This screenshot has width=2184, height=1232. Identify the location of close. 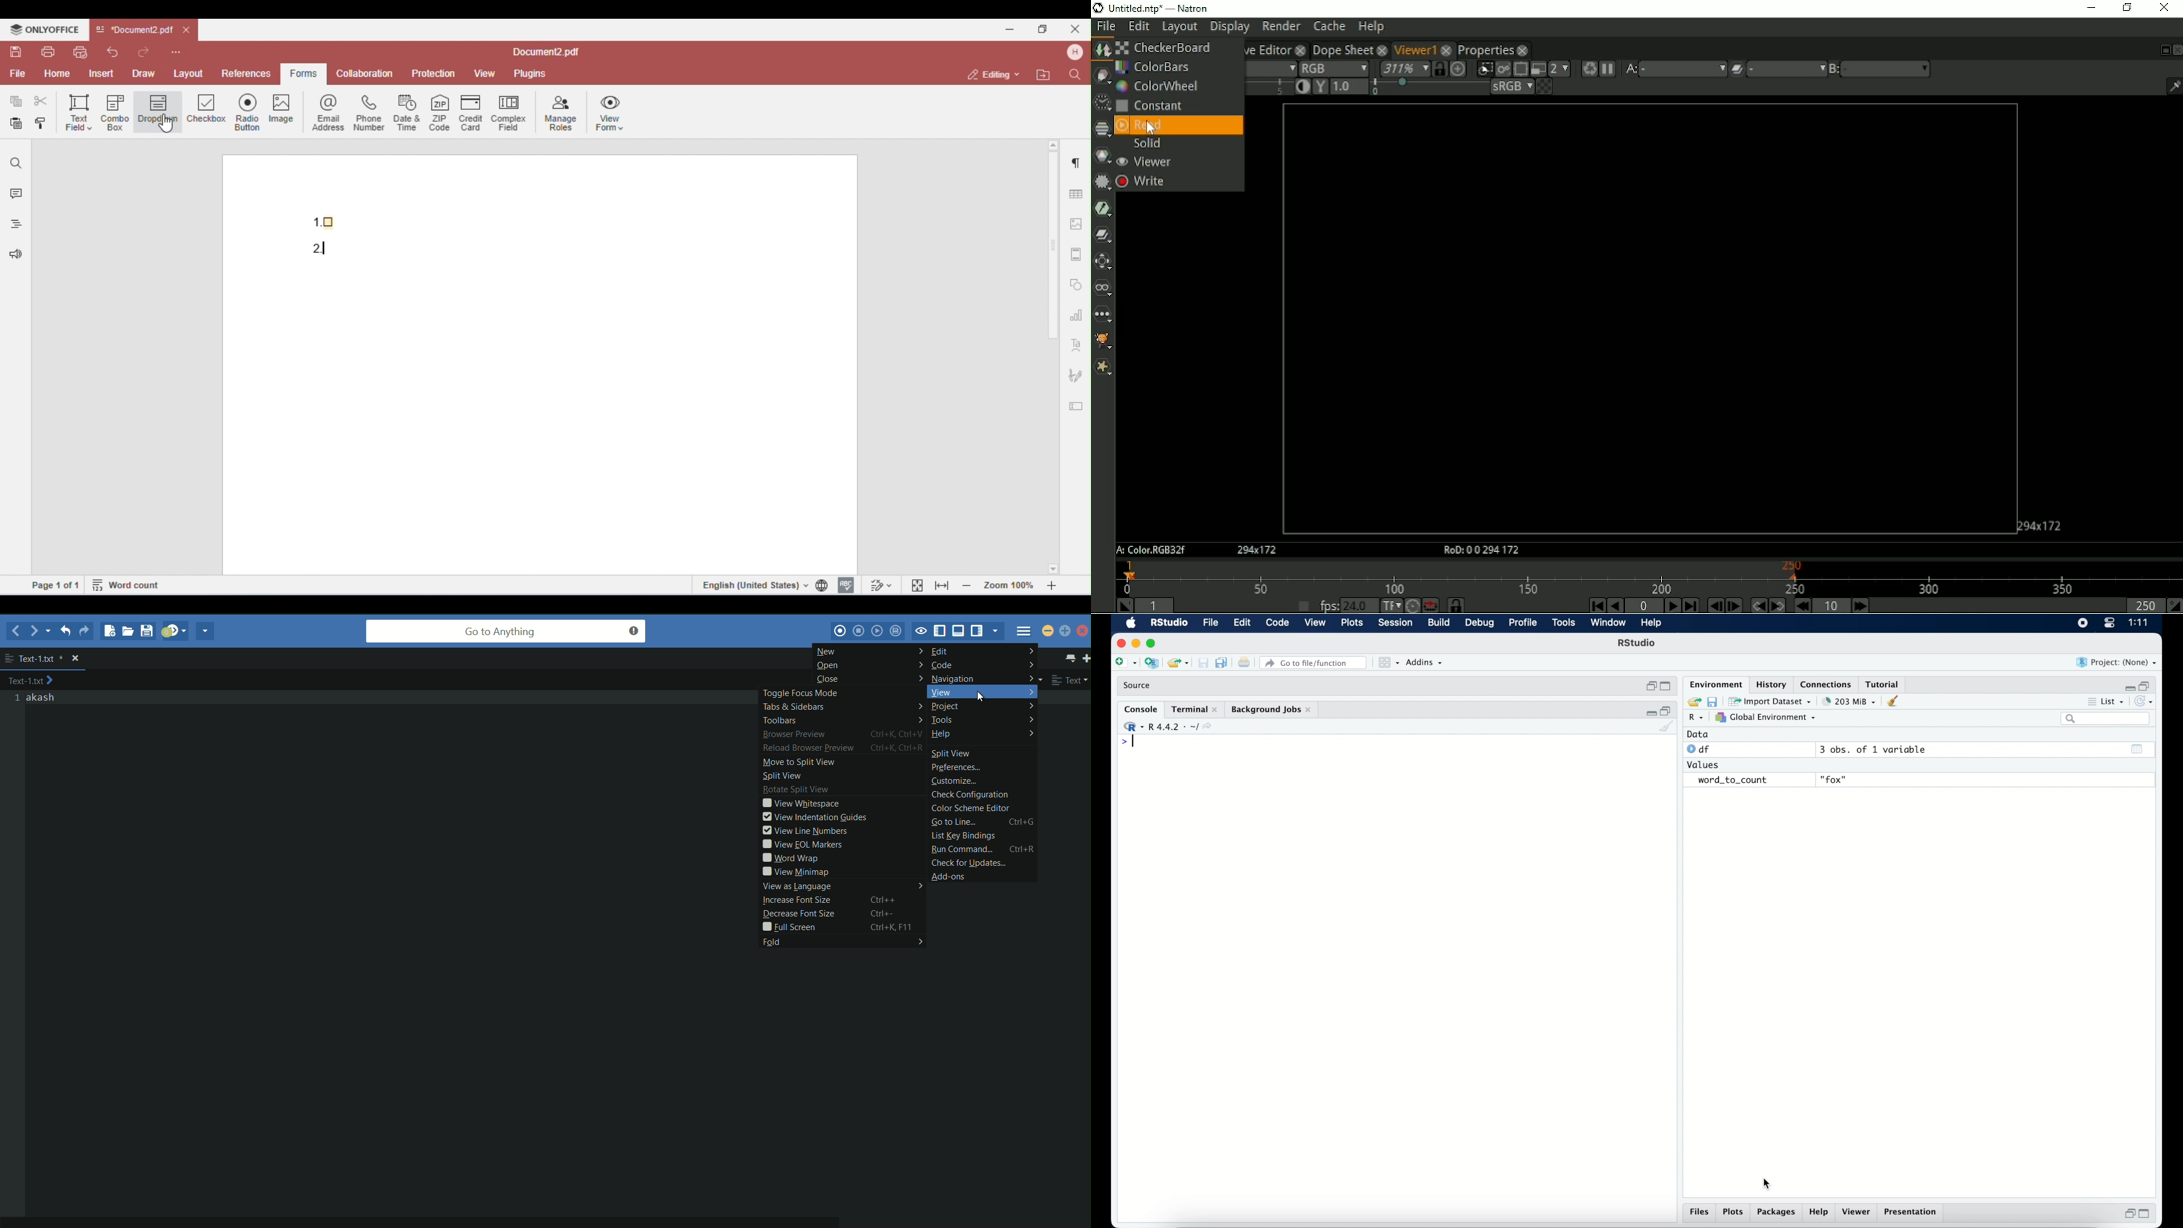
(1119, 644).